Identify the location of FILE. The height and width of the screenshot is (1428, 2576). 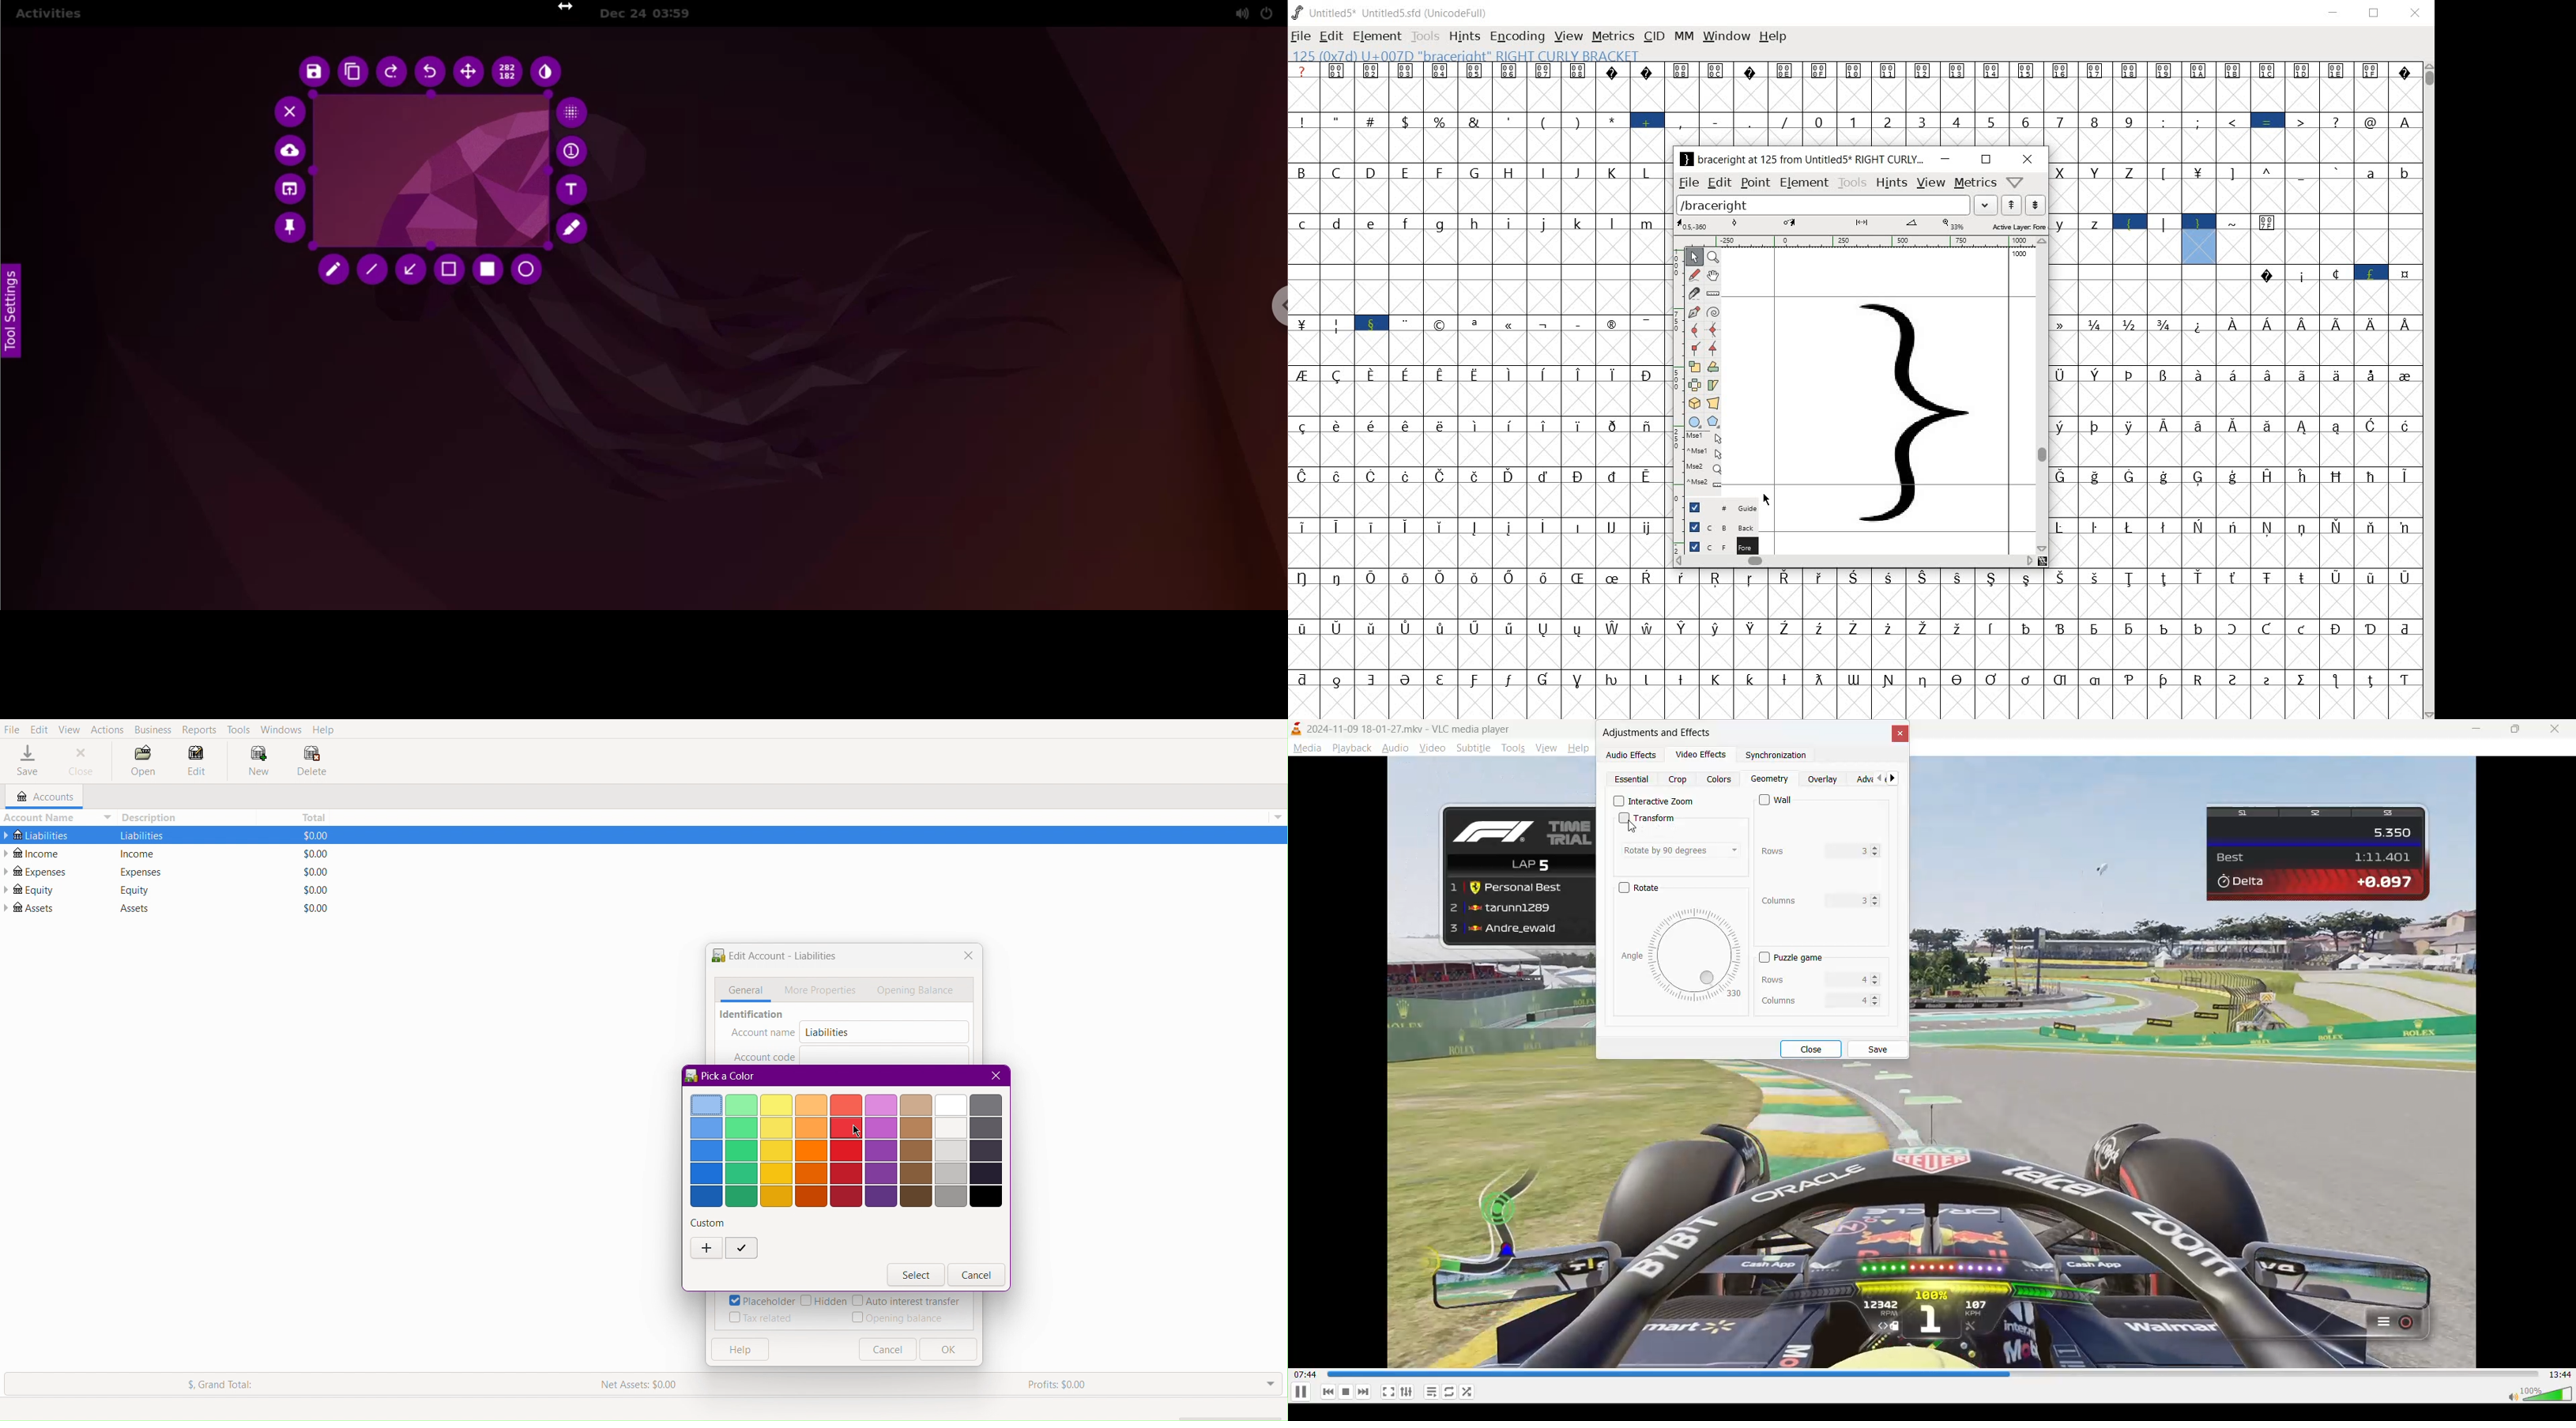
(1301, 37).